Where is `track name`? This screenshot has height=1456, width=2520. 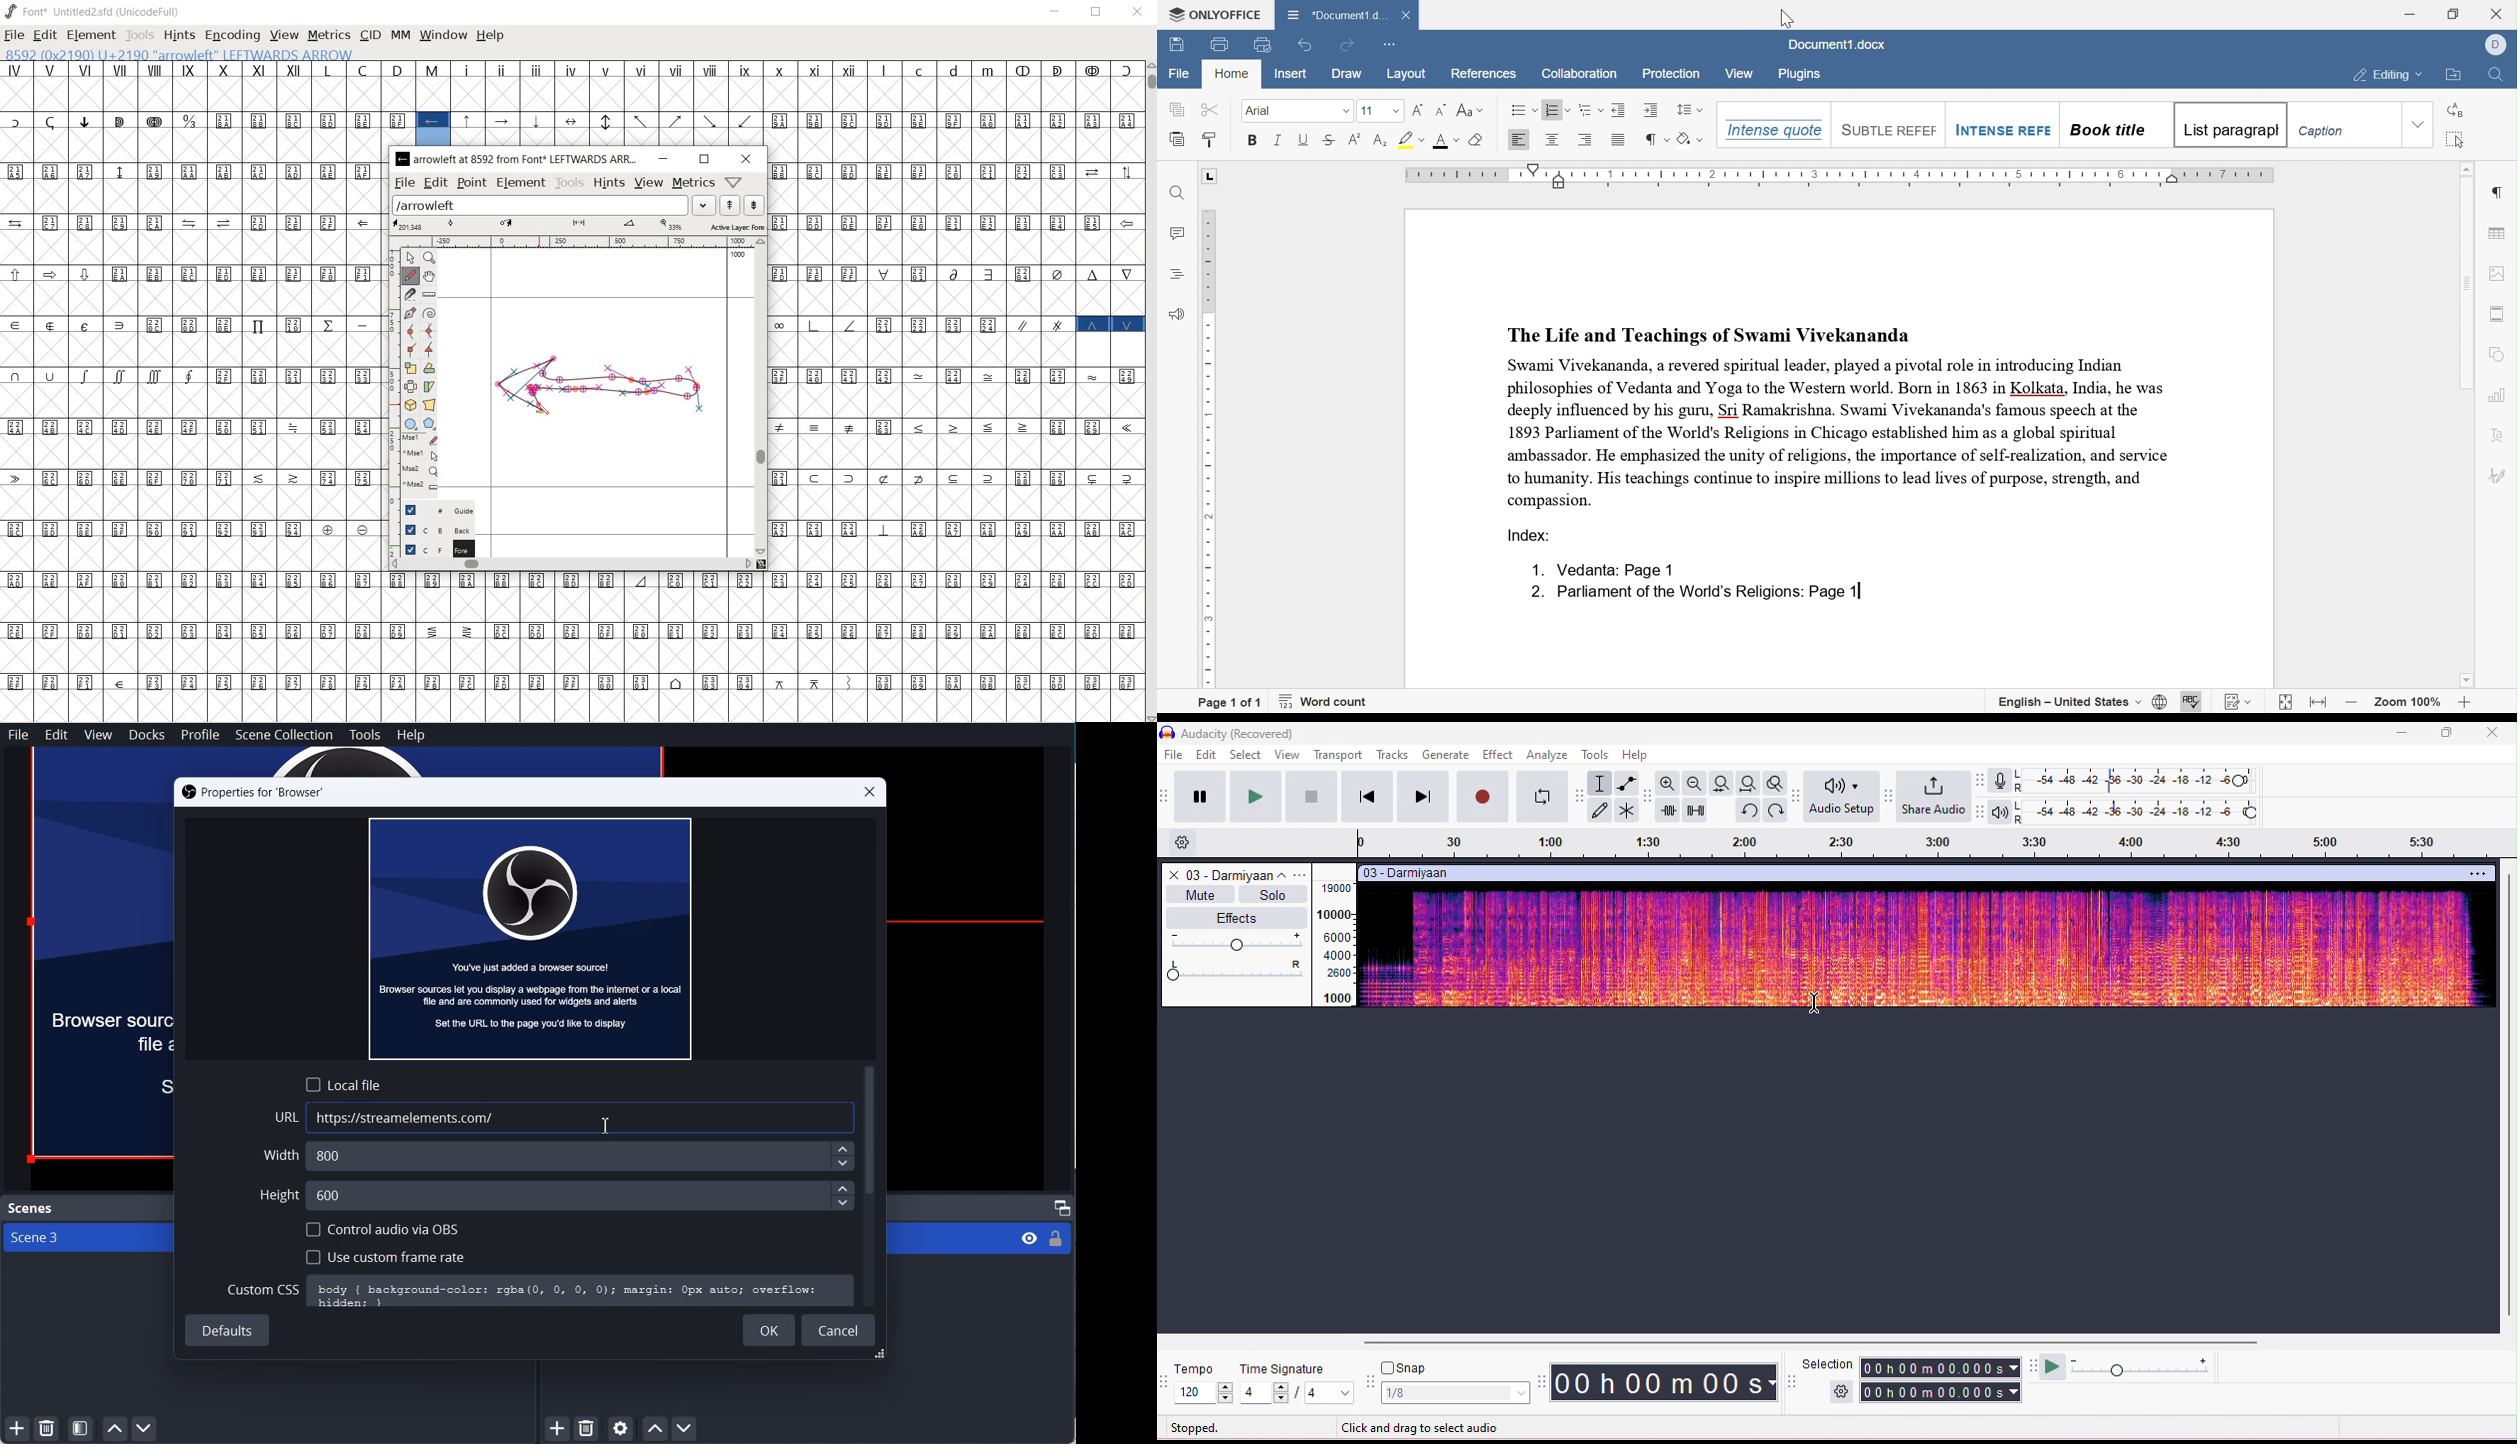
track name is located at coordinates (1239, 874).